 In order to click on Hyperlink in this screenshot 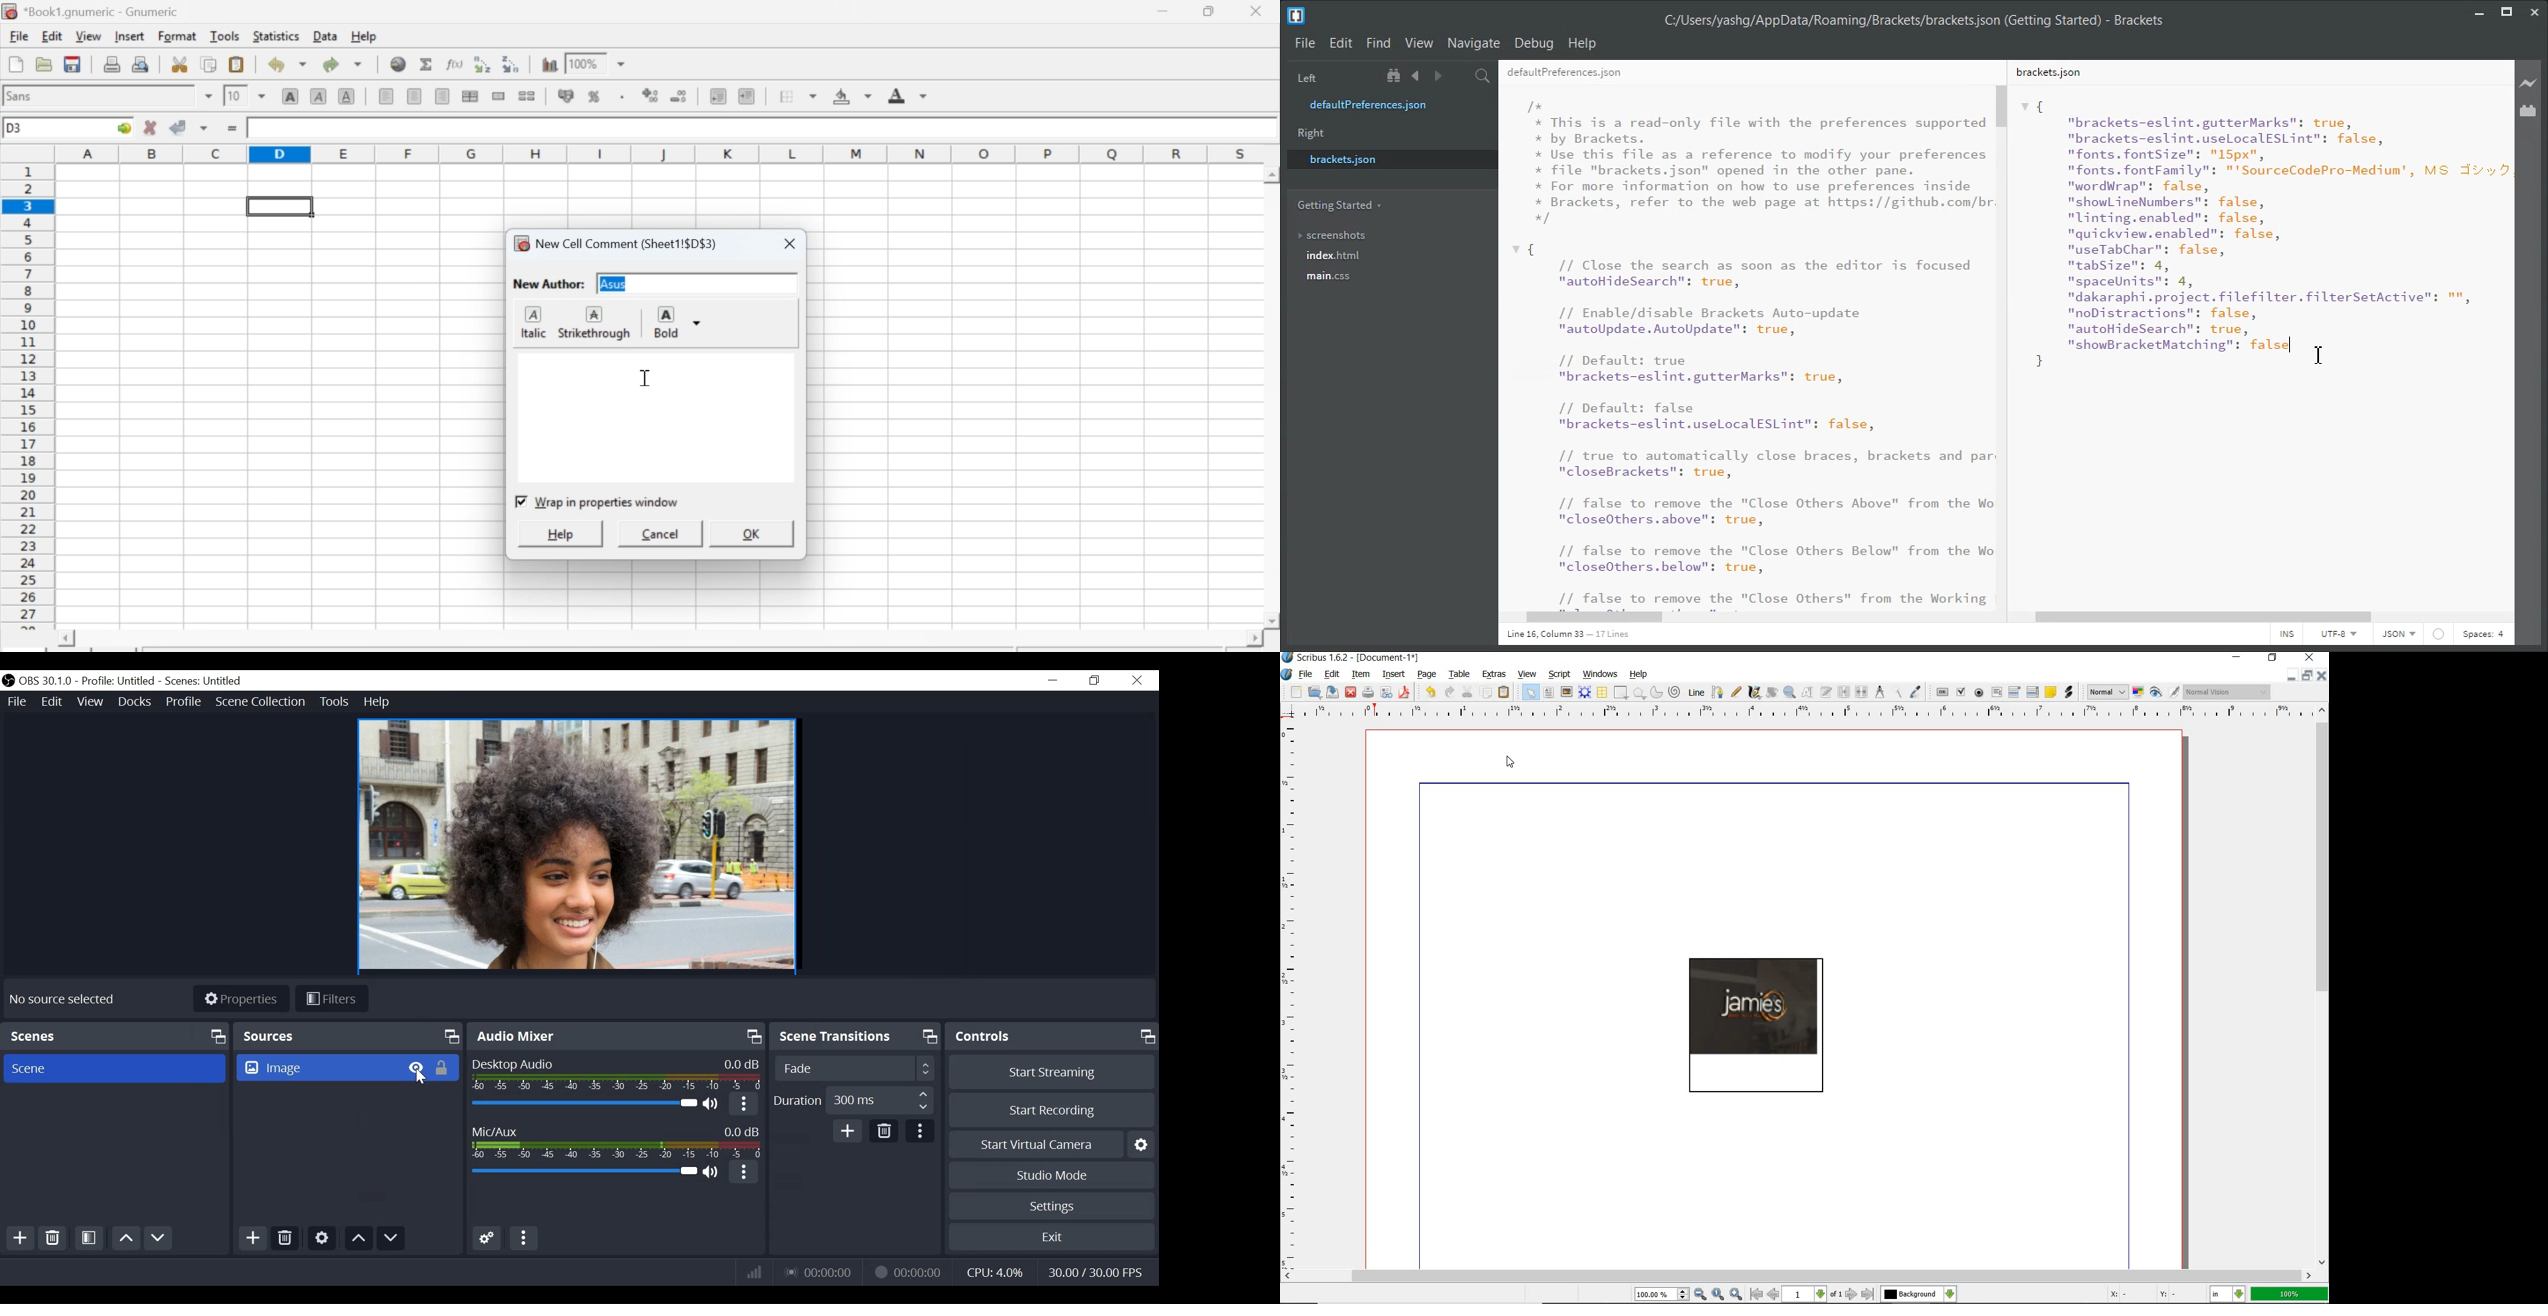, I will do `click(398, 65)`.